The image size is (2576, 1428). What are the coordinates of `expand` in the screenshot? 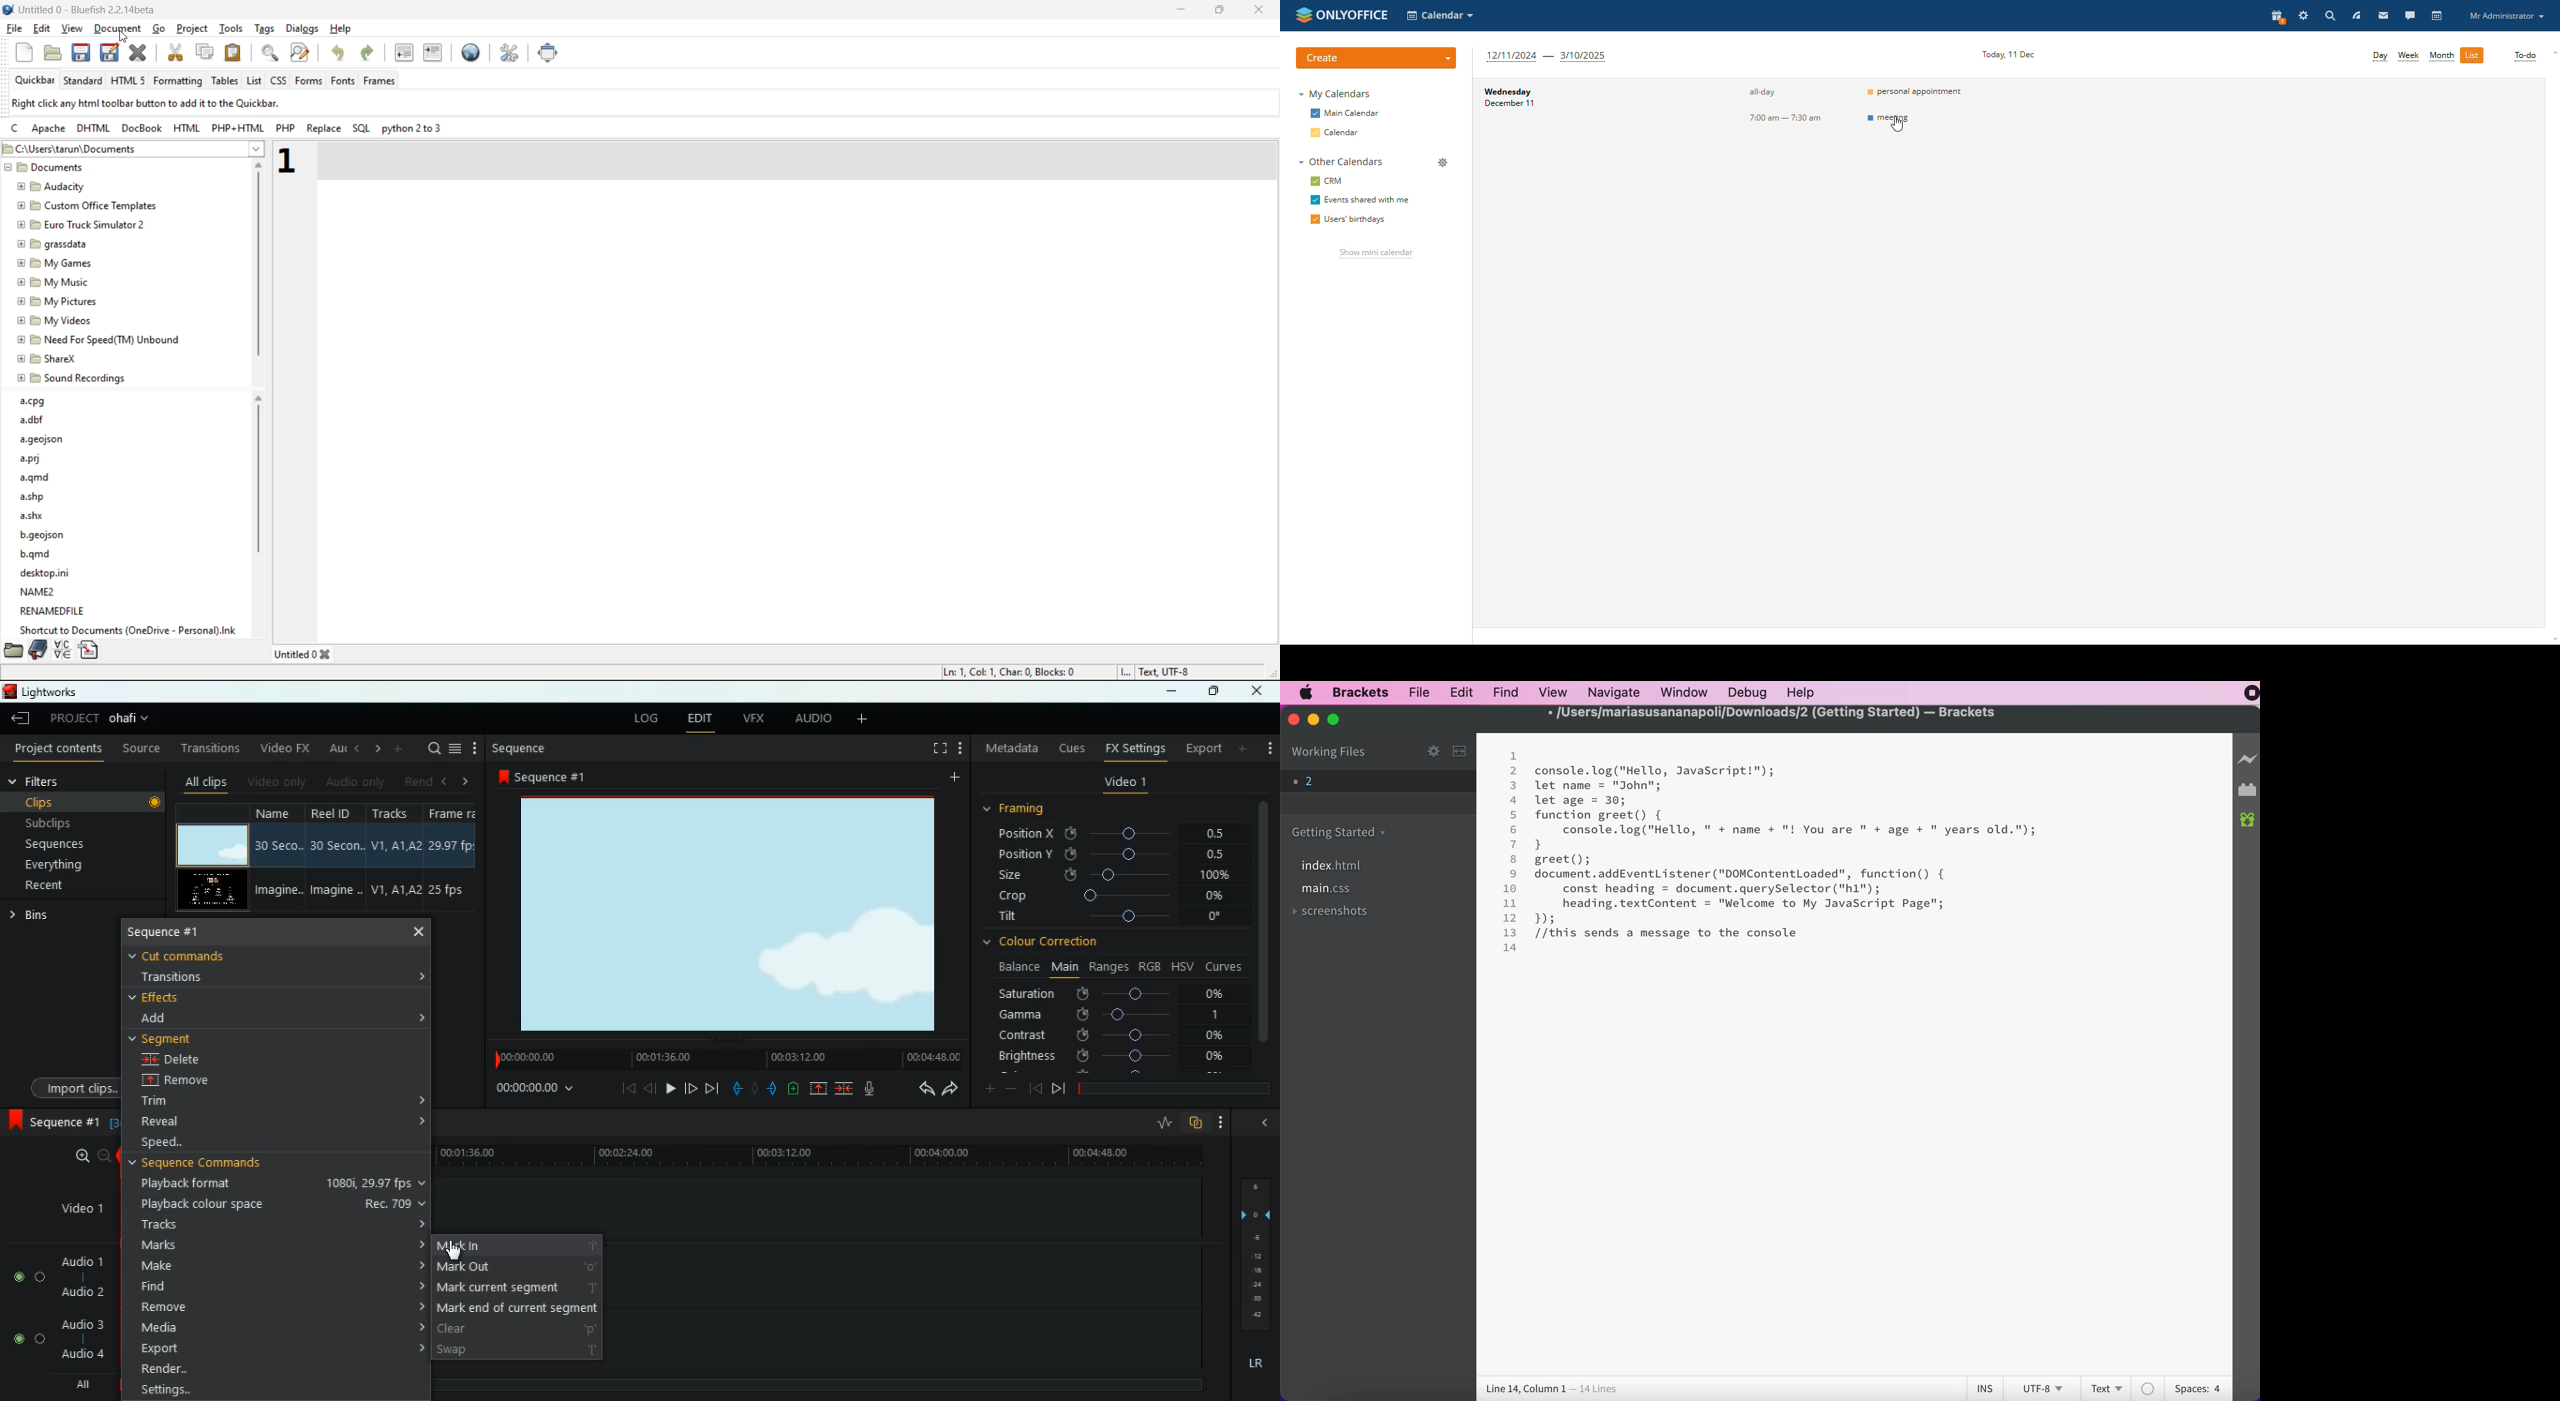 It's located at (418, 1120).